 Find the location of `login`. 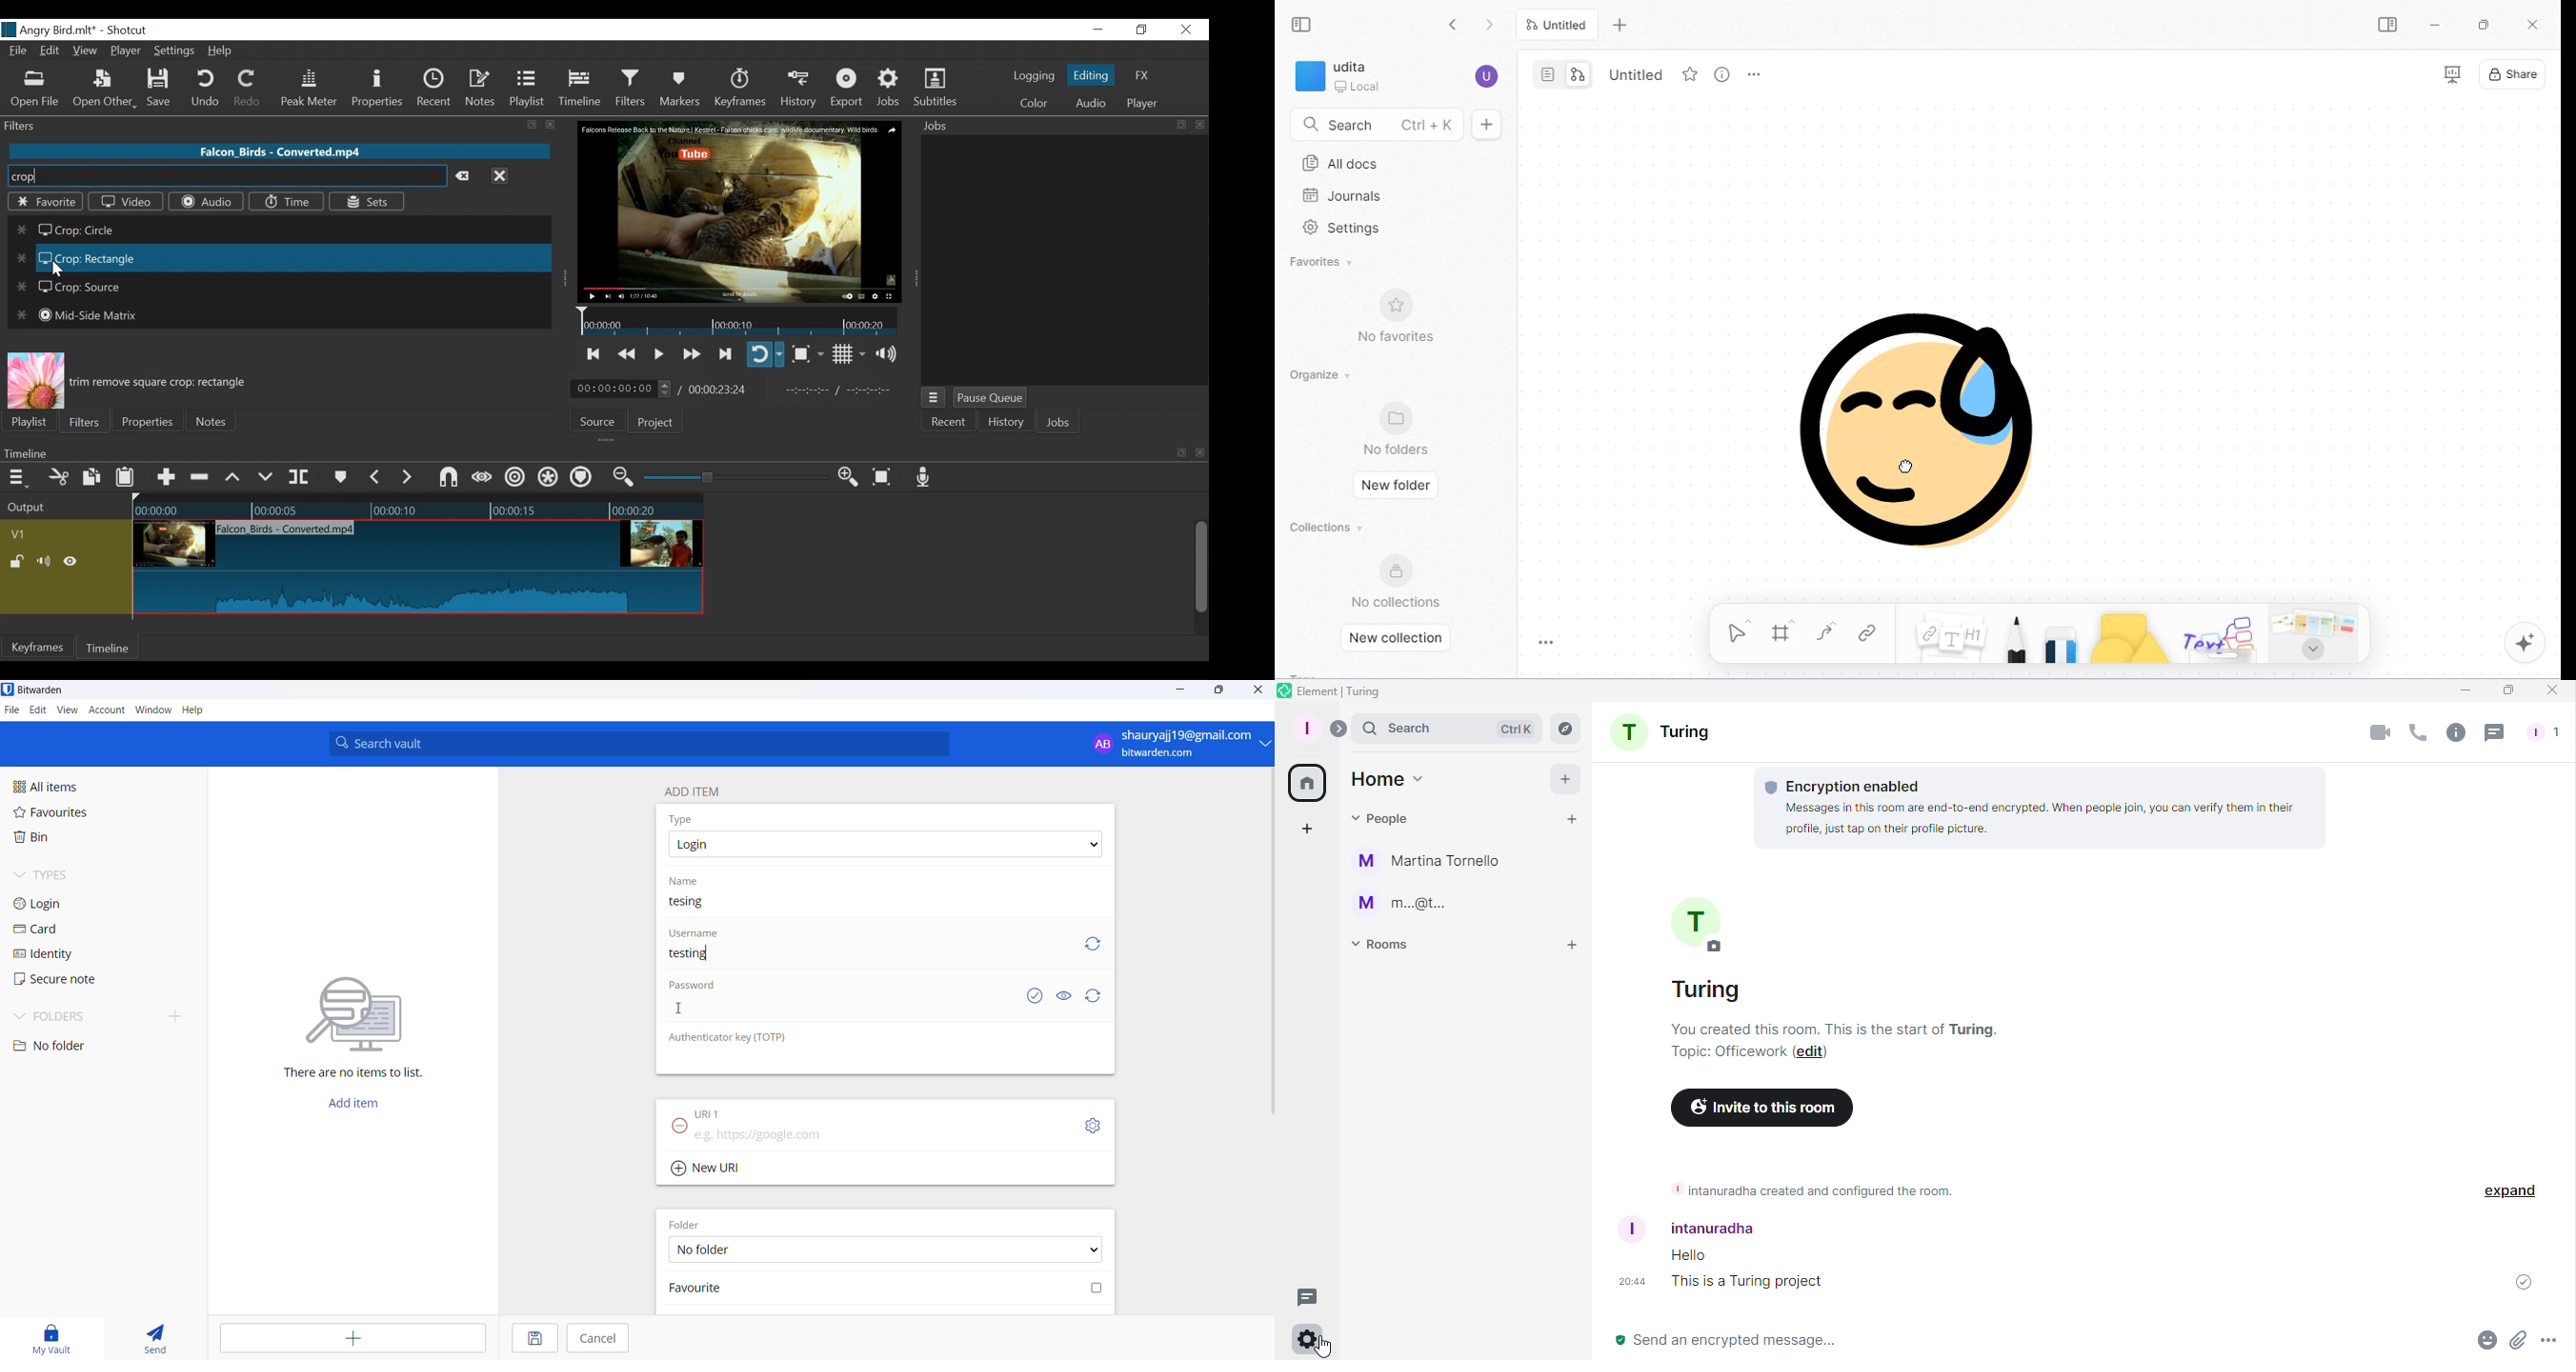

login is located at coordinates (78, 906).